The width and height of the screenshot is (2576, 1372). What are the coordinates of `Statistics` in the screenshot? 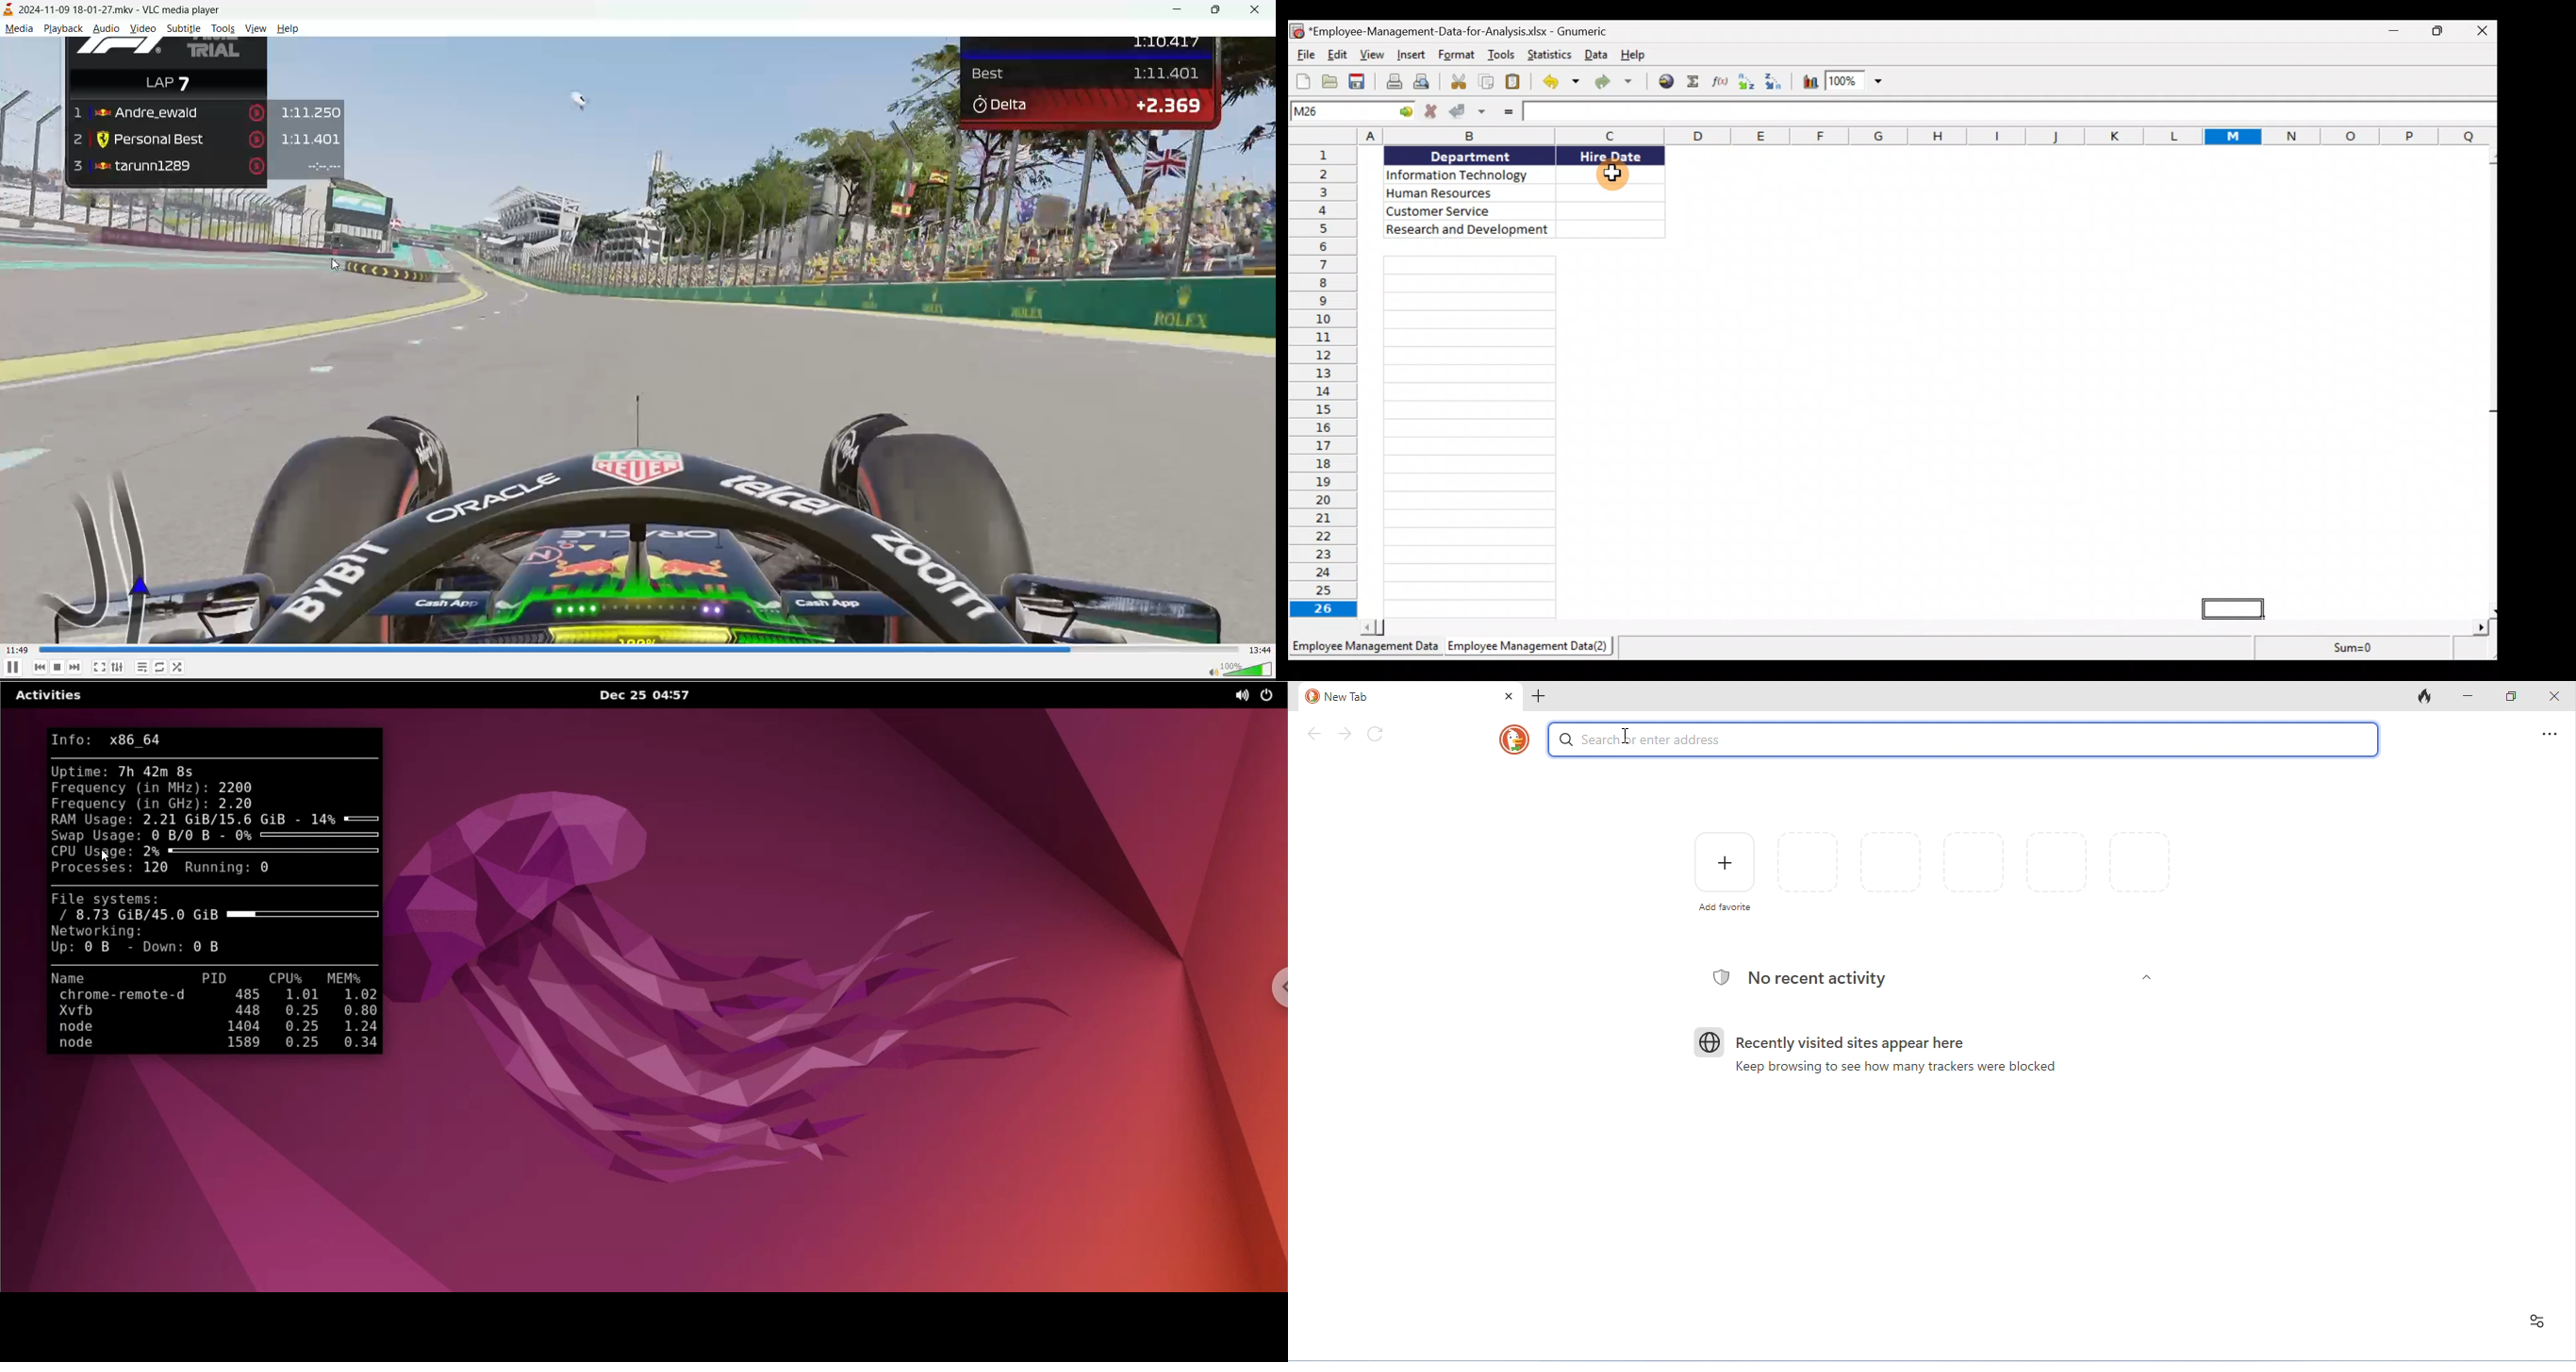 It's located at (1548, 54).